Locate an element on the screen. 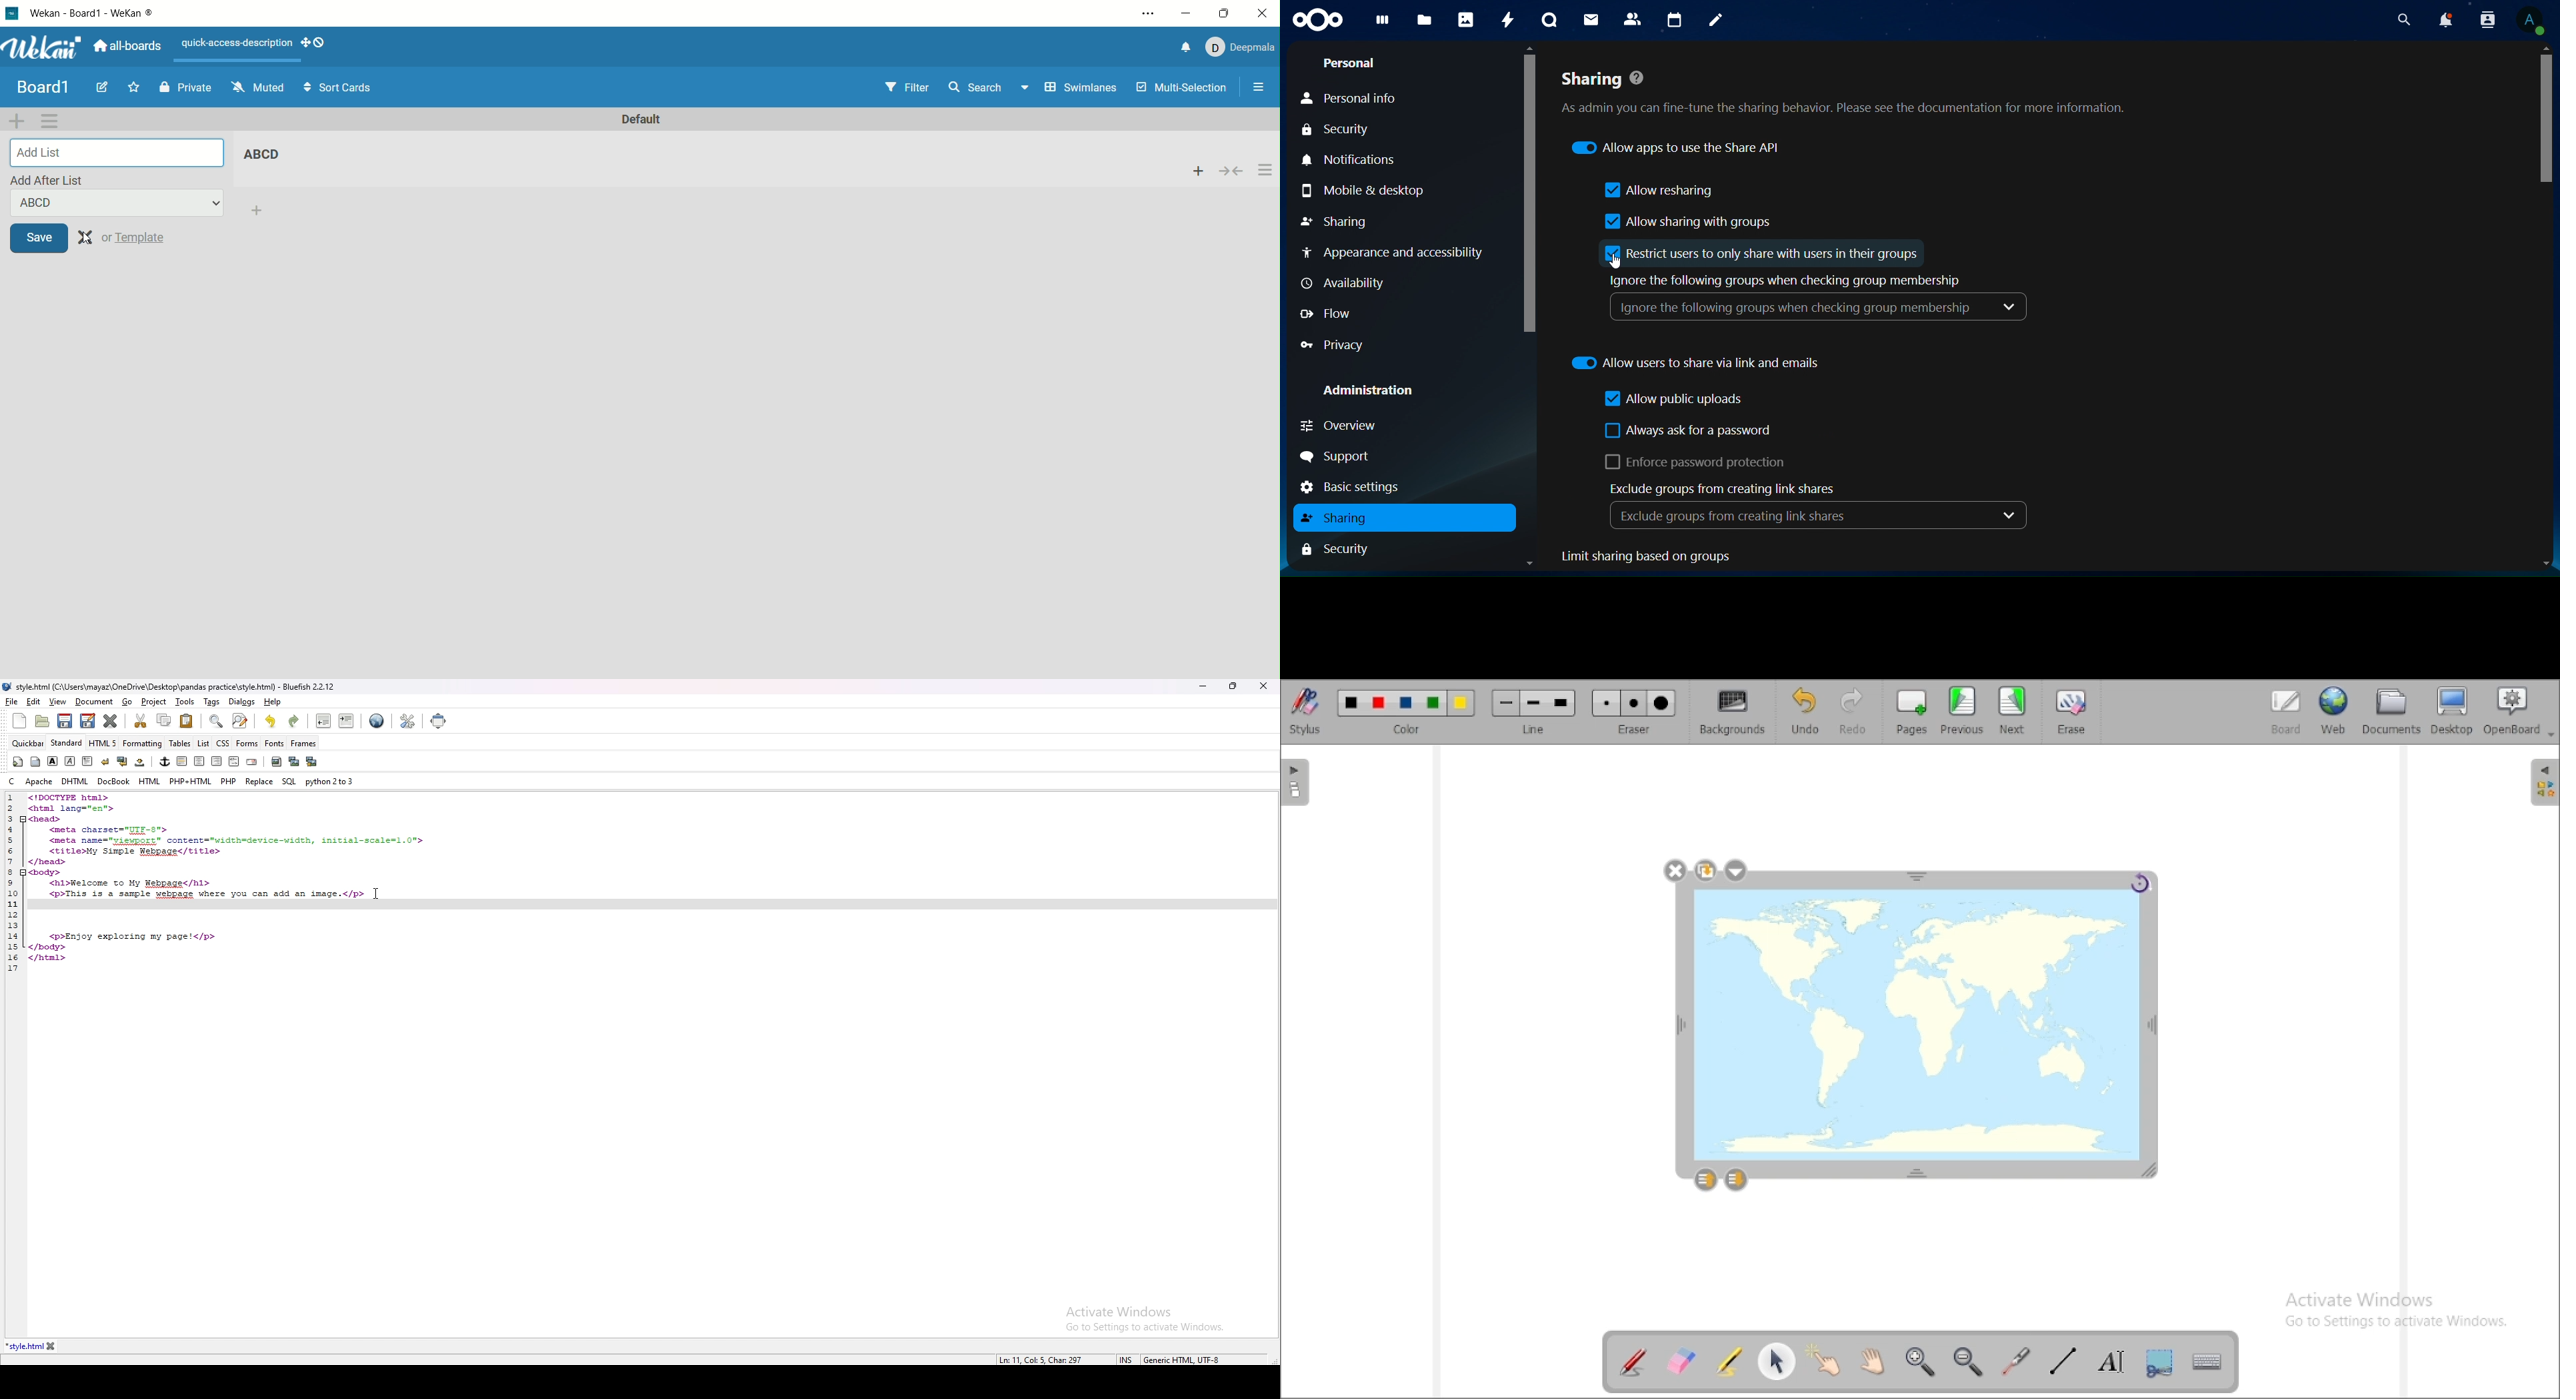 This screenshot has height=1400, width=2576. notifications is located at coordinates (2443, 19).